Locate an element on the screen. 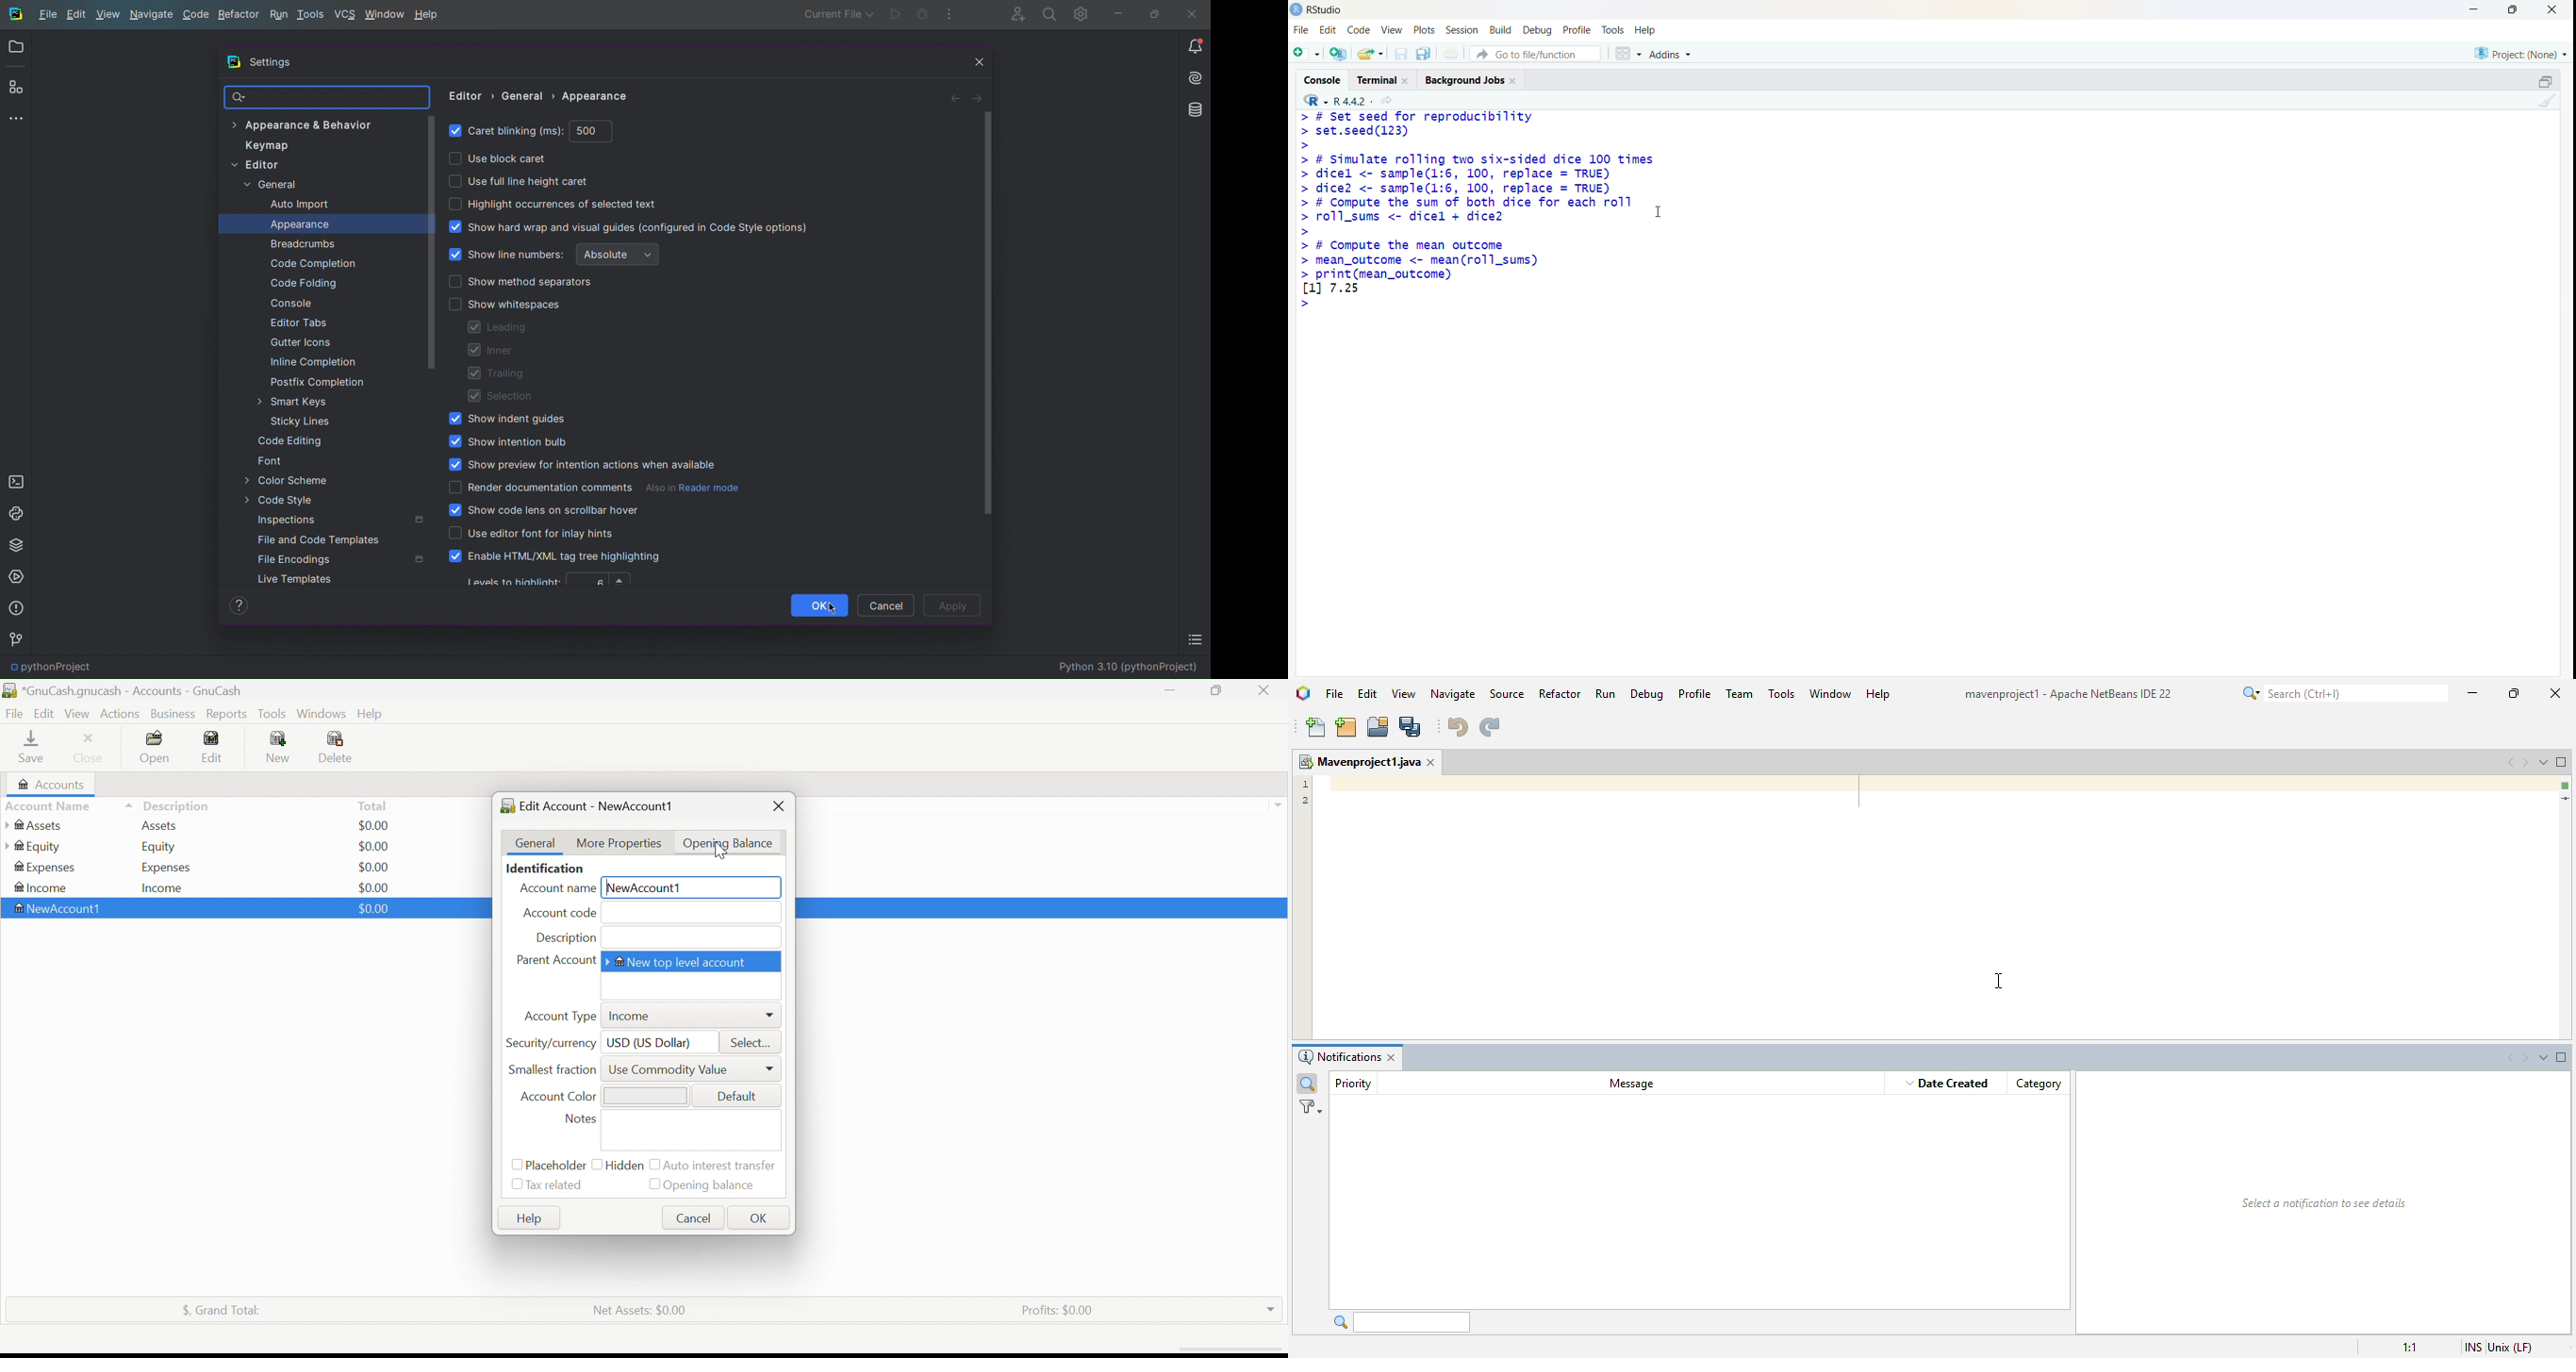 The height and width of the screenshot is (1372, 2576). Opening balance is located at coordinates (711, 1186).